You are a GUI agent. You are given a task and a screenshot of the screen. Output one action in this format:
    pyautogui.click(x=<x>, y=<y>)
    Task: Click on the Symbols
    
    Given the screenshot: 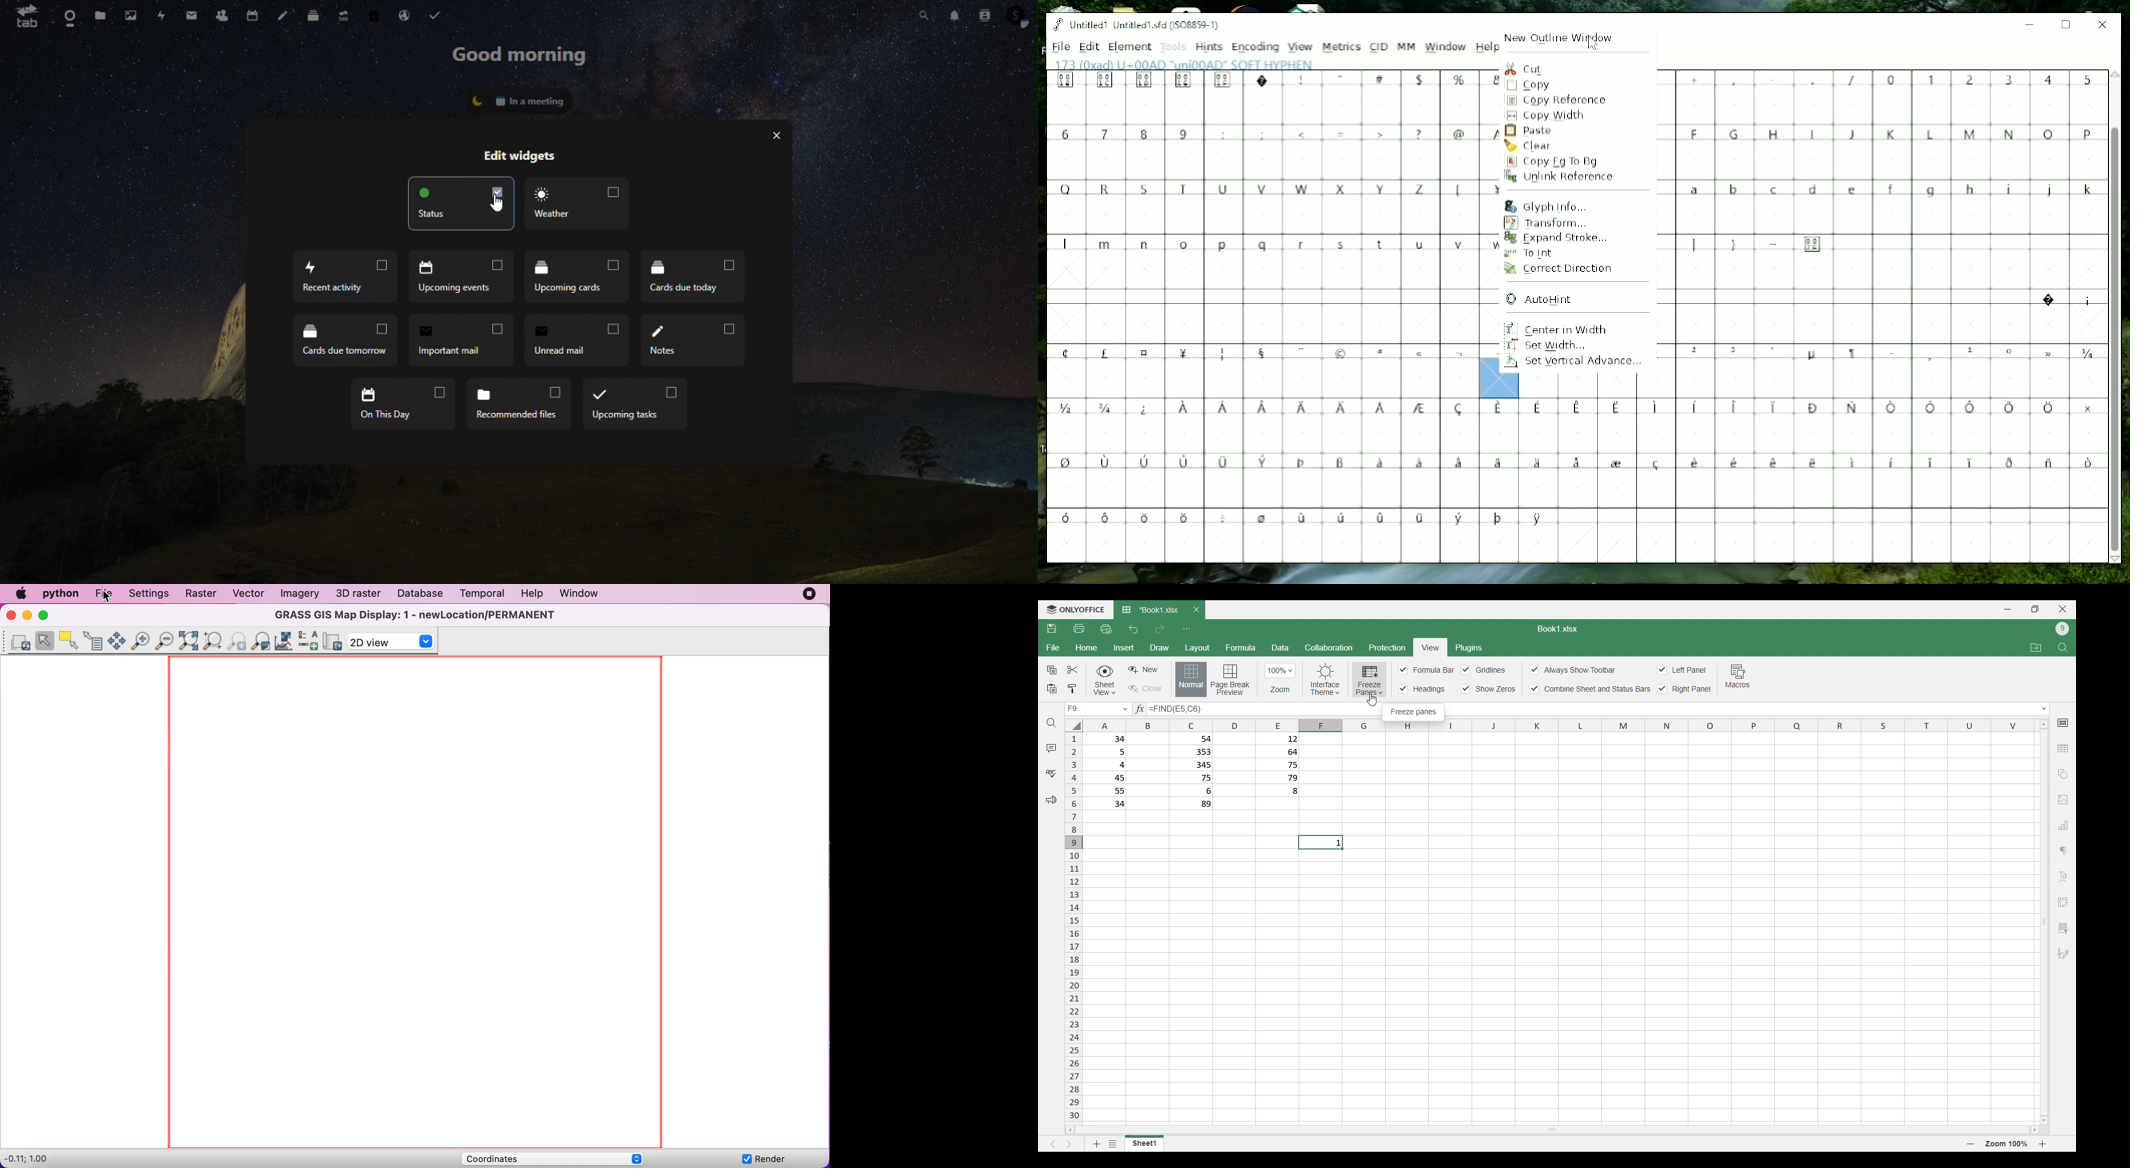 What is the action you would take?
    pyautogui.click(x=1891, y=79)
    